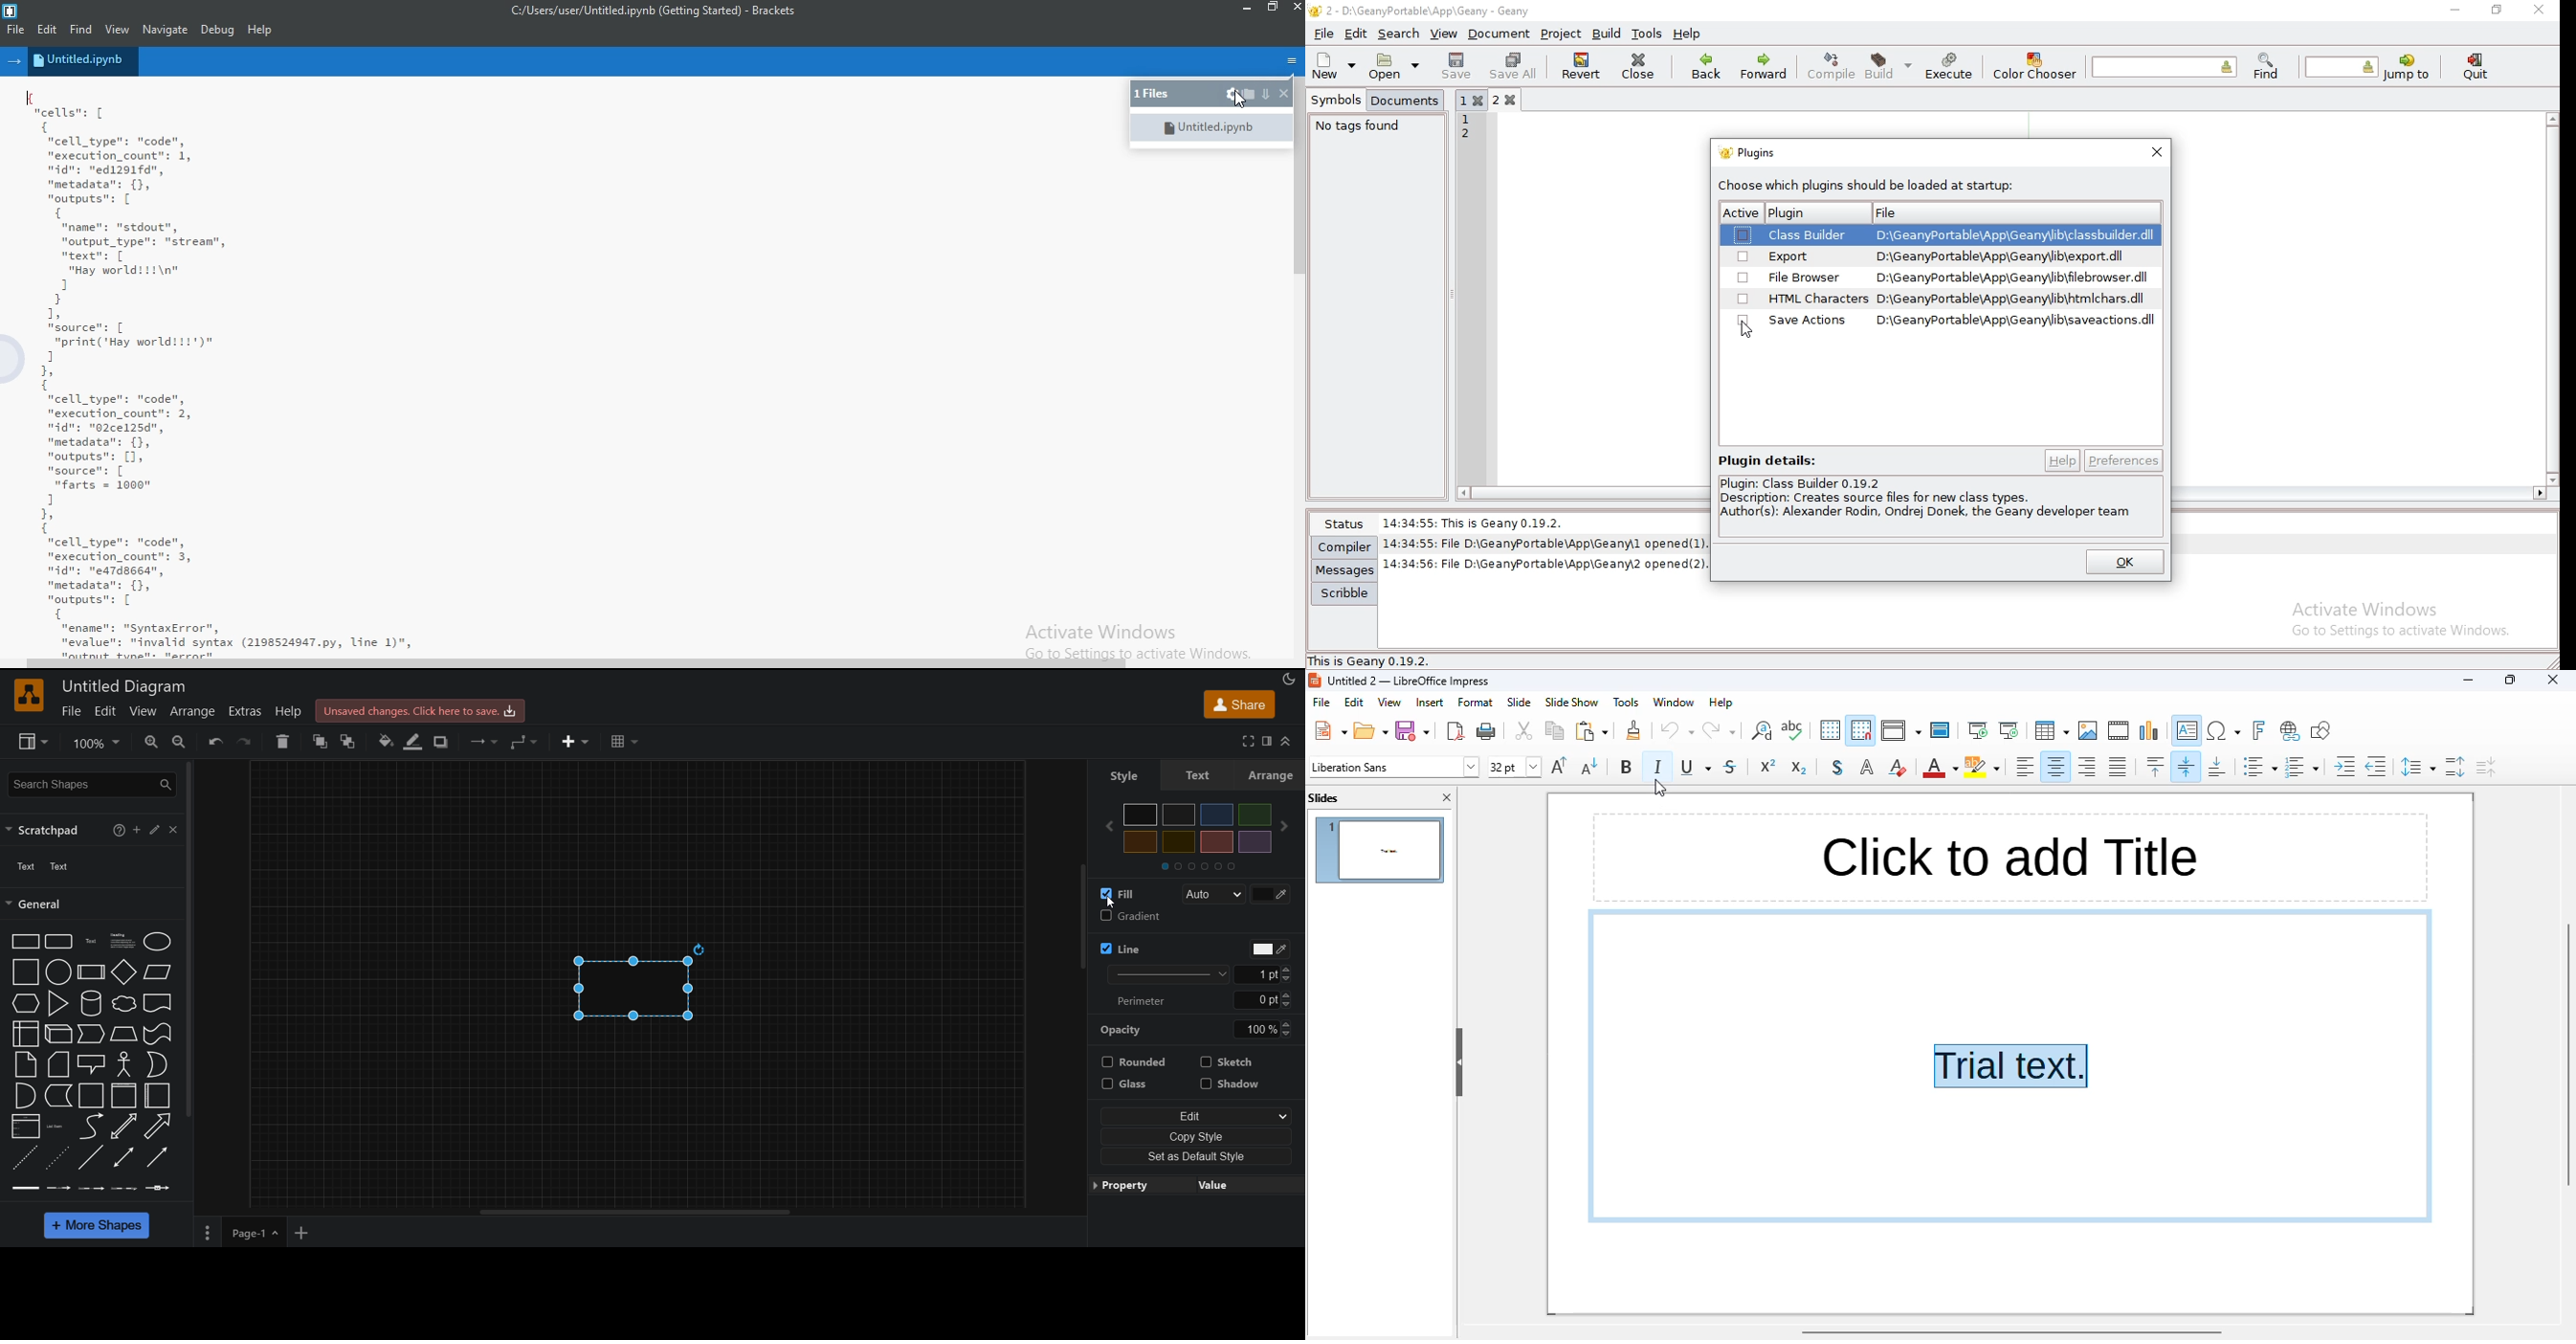 This screenshot has width=2576, height=1344. What do you see at coordinates (1282, 94) in the screenshot?
I see `close` at bounding box center [1282, 94].